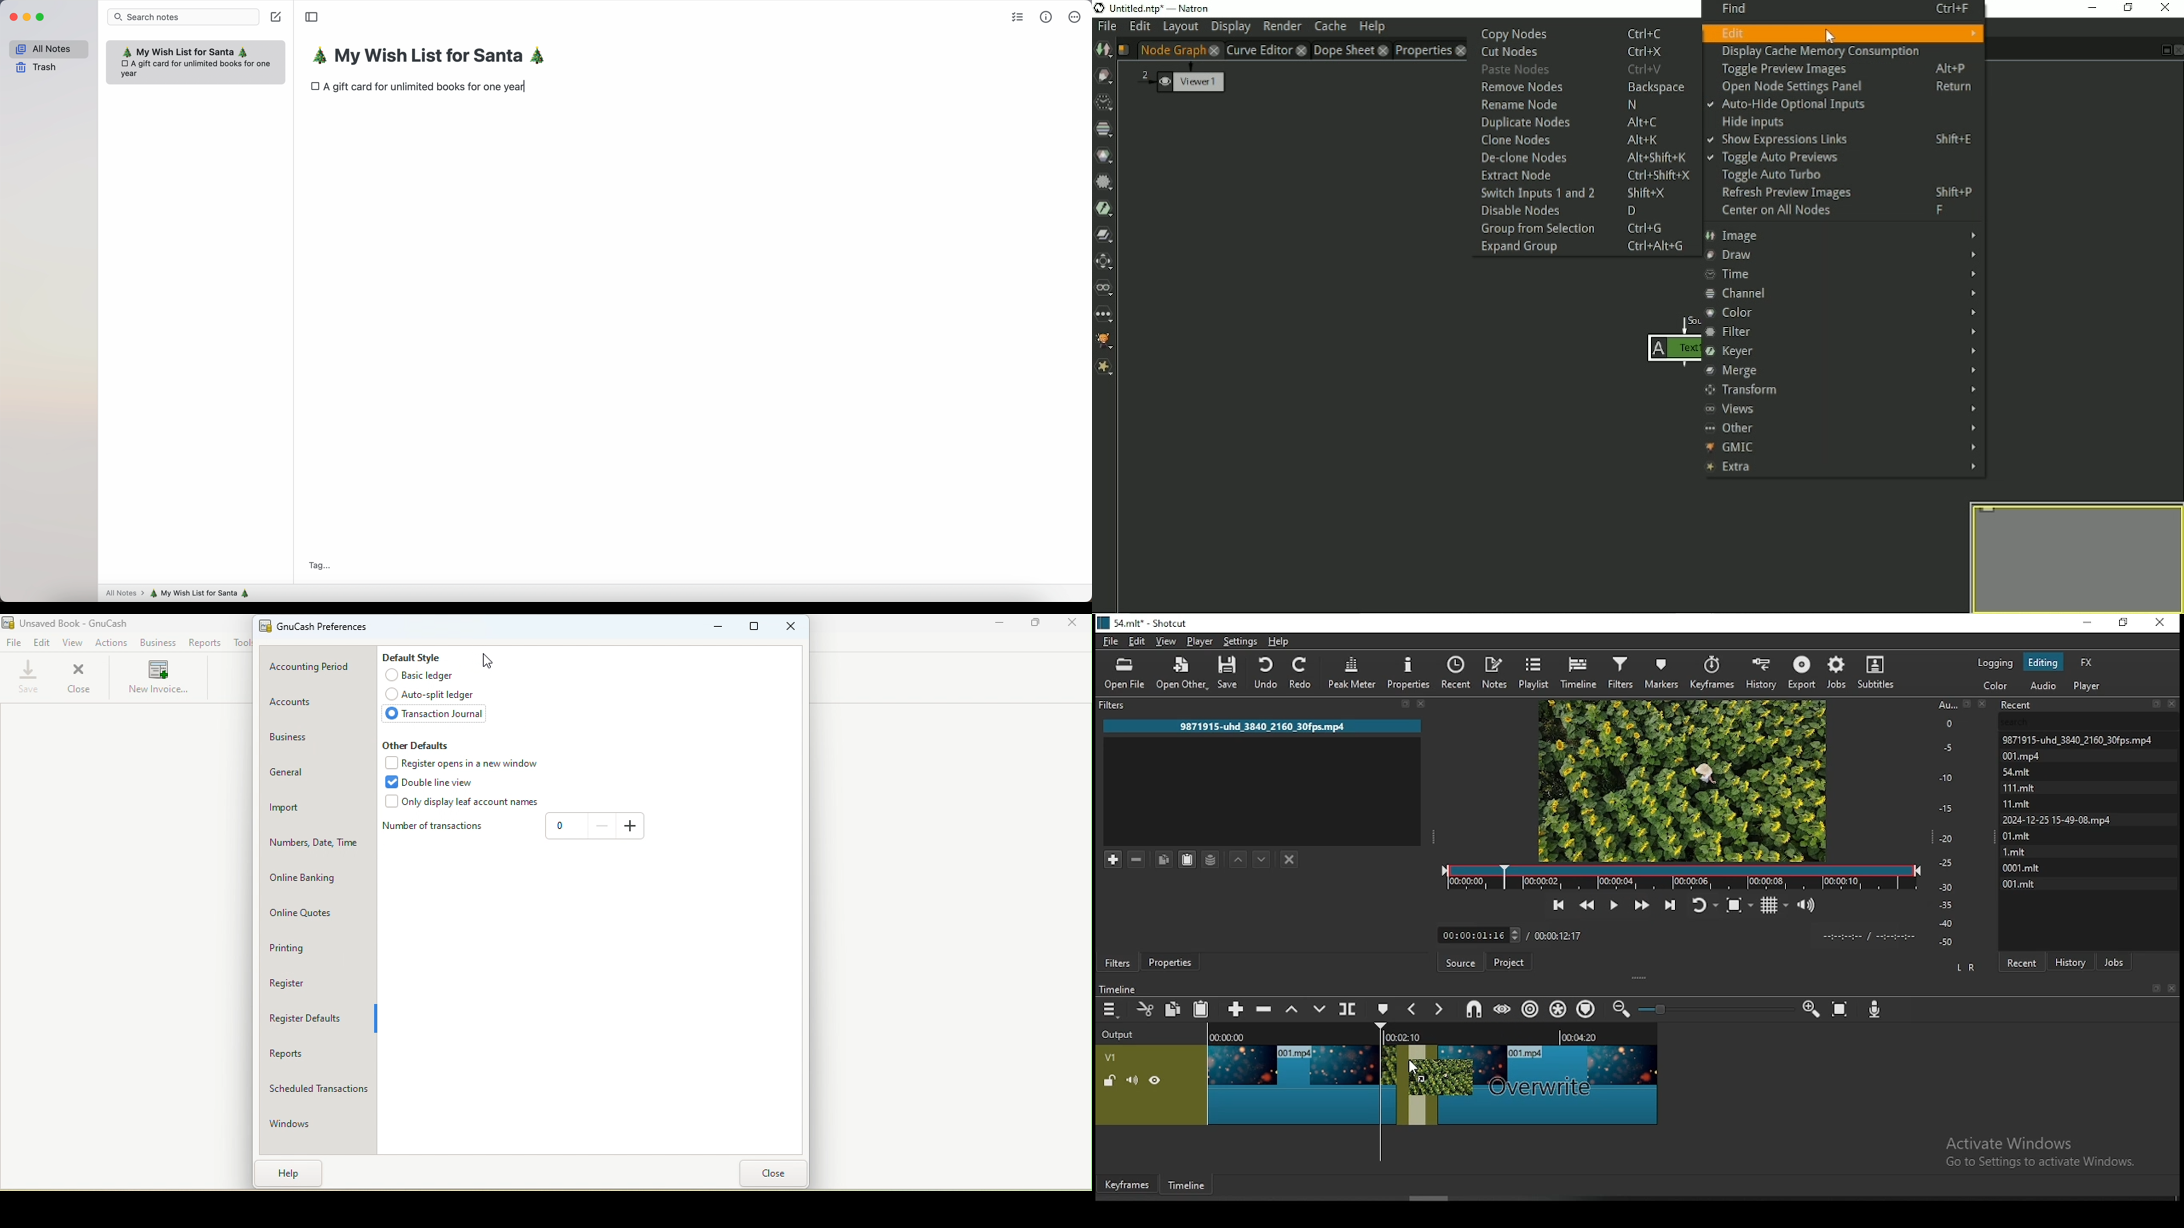 The image size is (2184, 1232). Describe the element at coordinates (2091, 810) in the screenshot. I see `9871915-uhdl 3840_2160_30fps.mp4.001mp4.amitmitmit2024-12-25 15-49-08.mpd.| otmitmit000T.mito0tmit` at that location.